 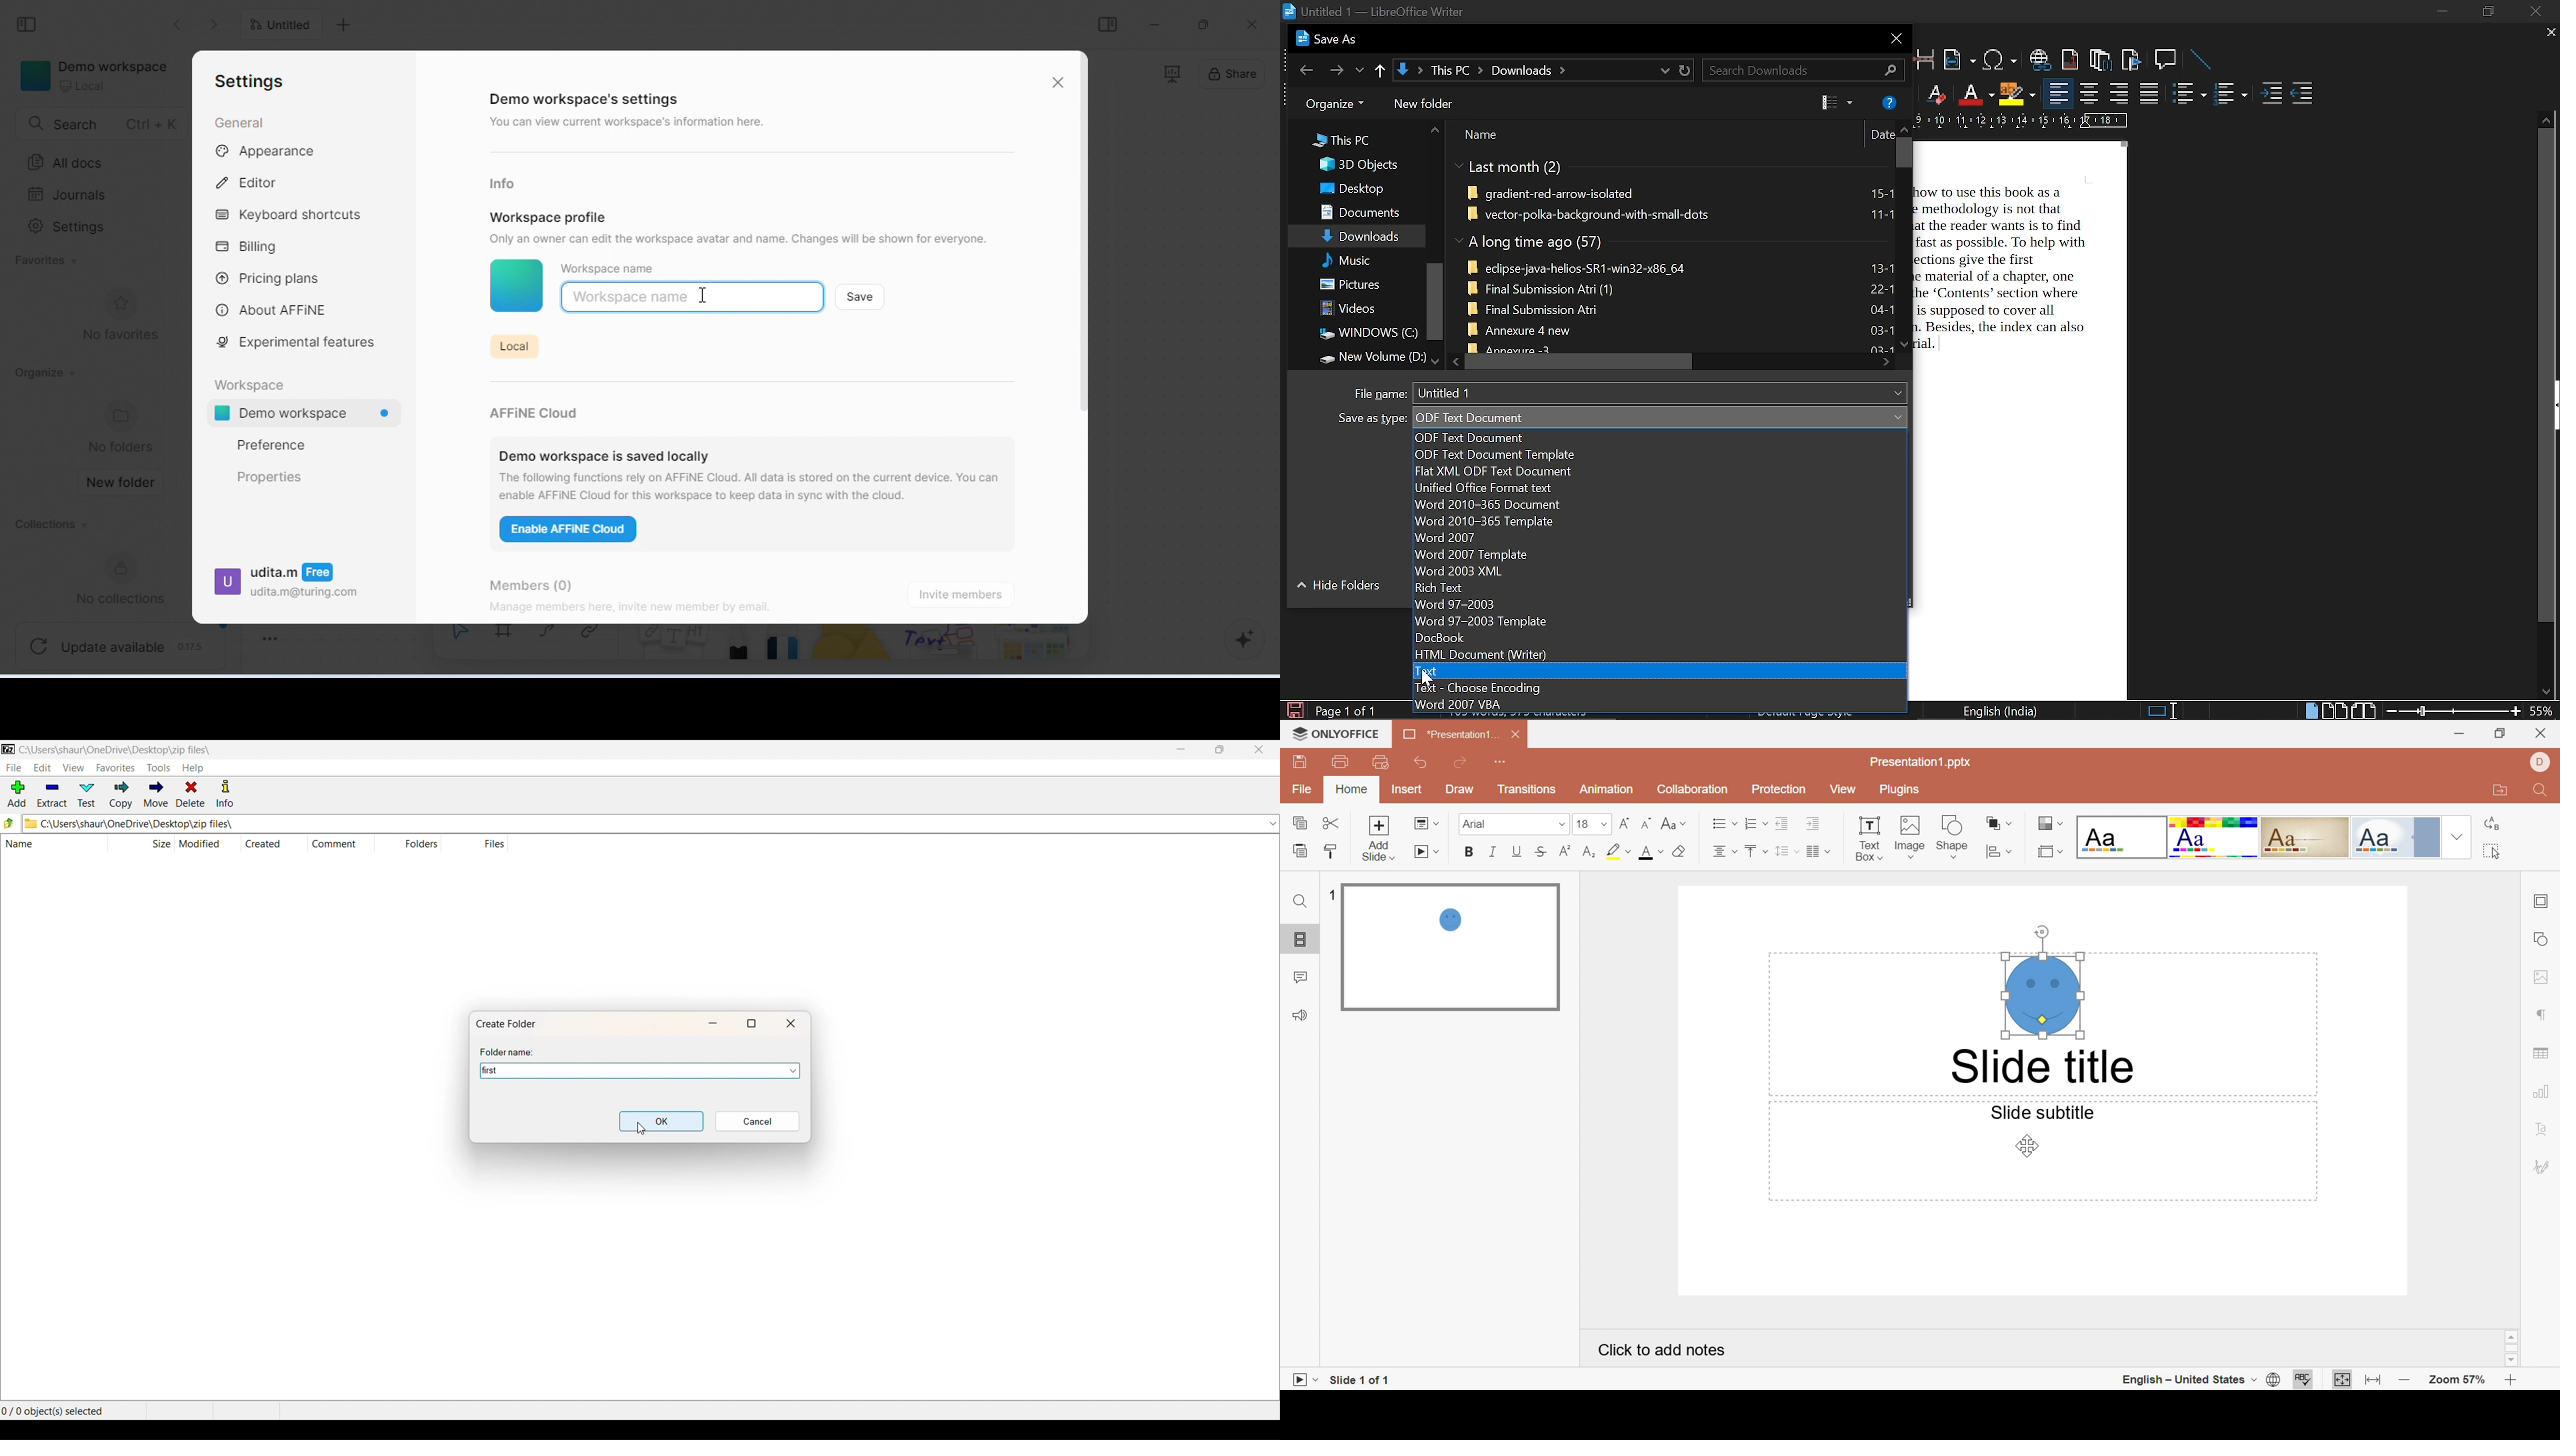 I want to click on Text Box, so click(x=1869, y=837).